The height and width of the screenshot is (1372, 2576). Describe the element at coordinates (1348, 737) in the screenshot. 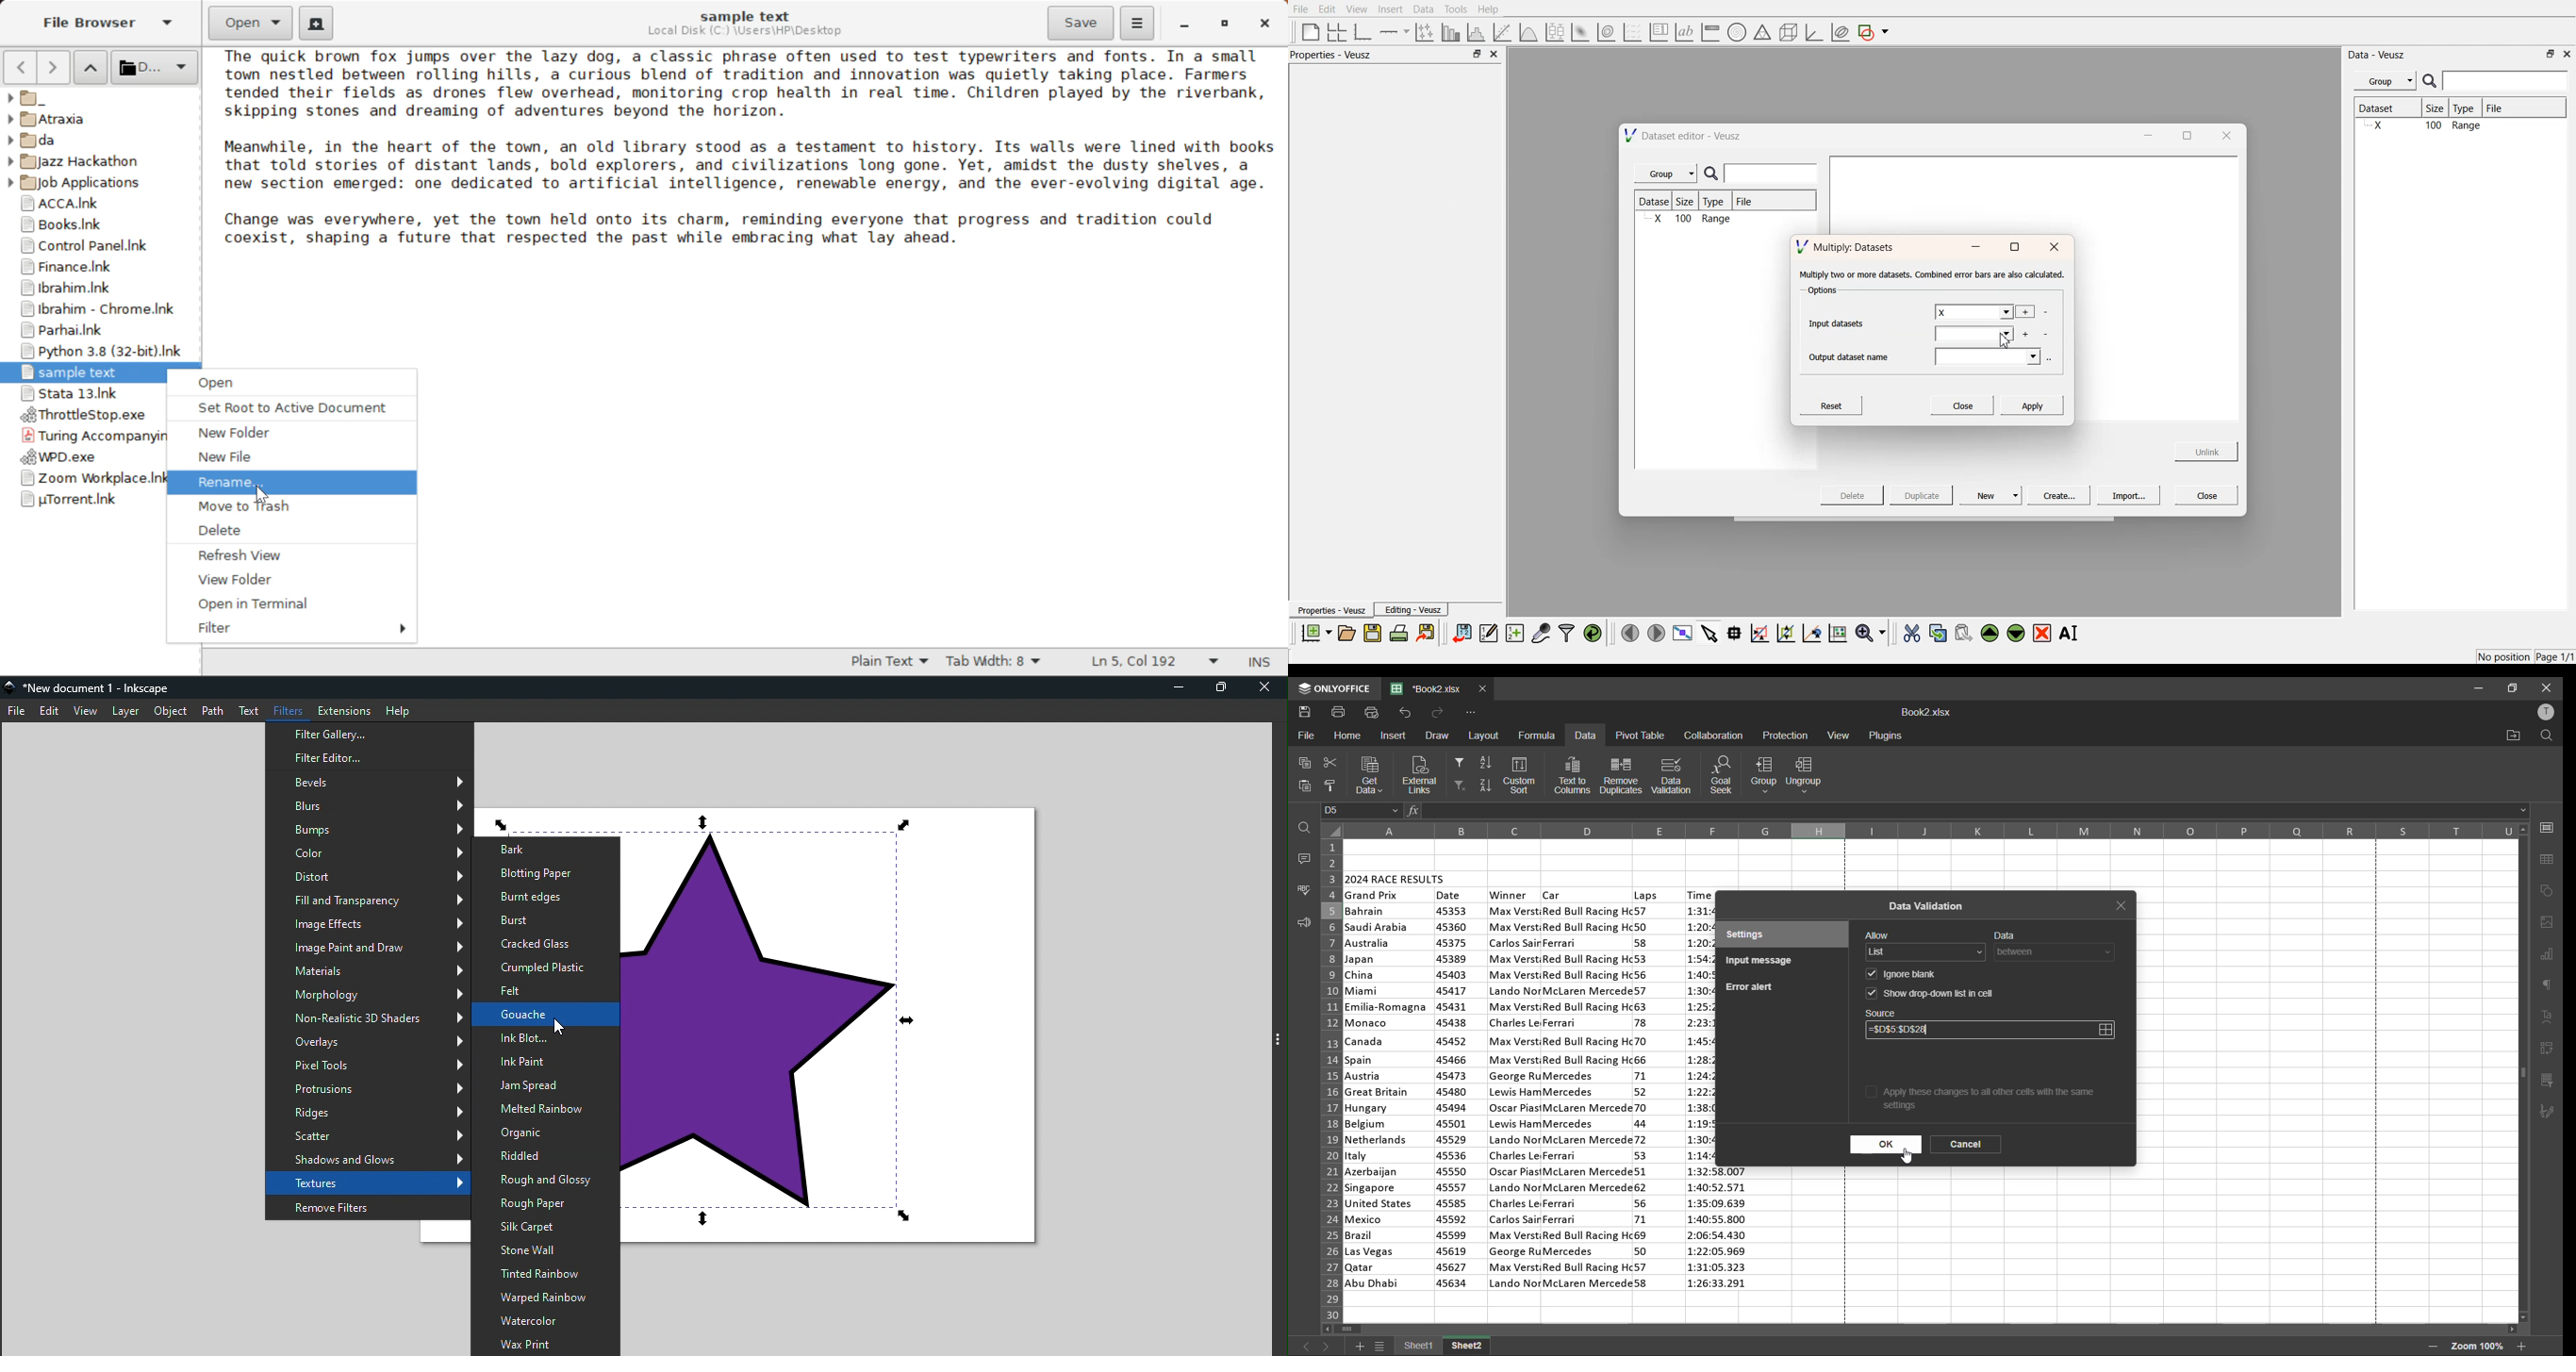

I see `home` at that location.